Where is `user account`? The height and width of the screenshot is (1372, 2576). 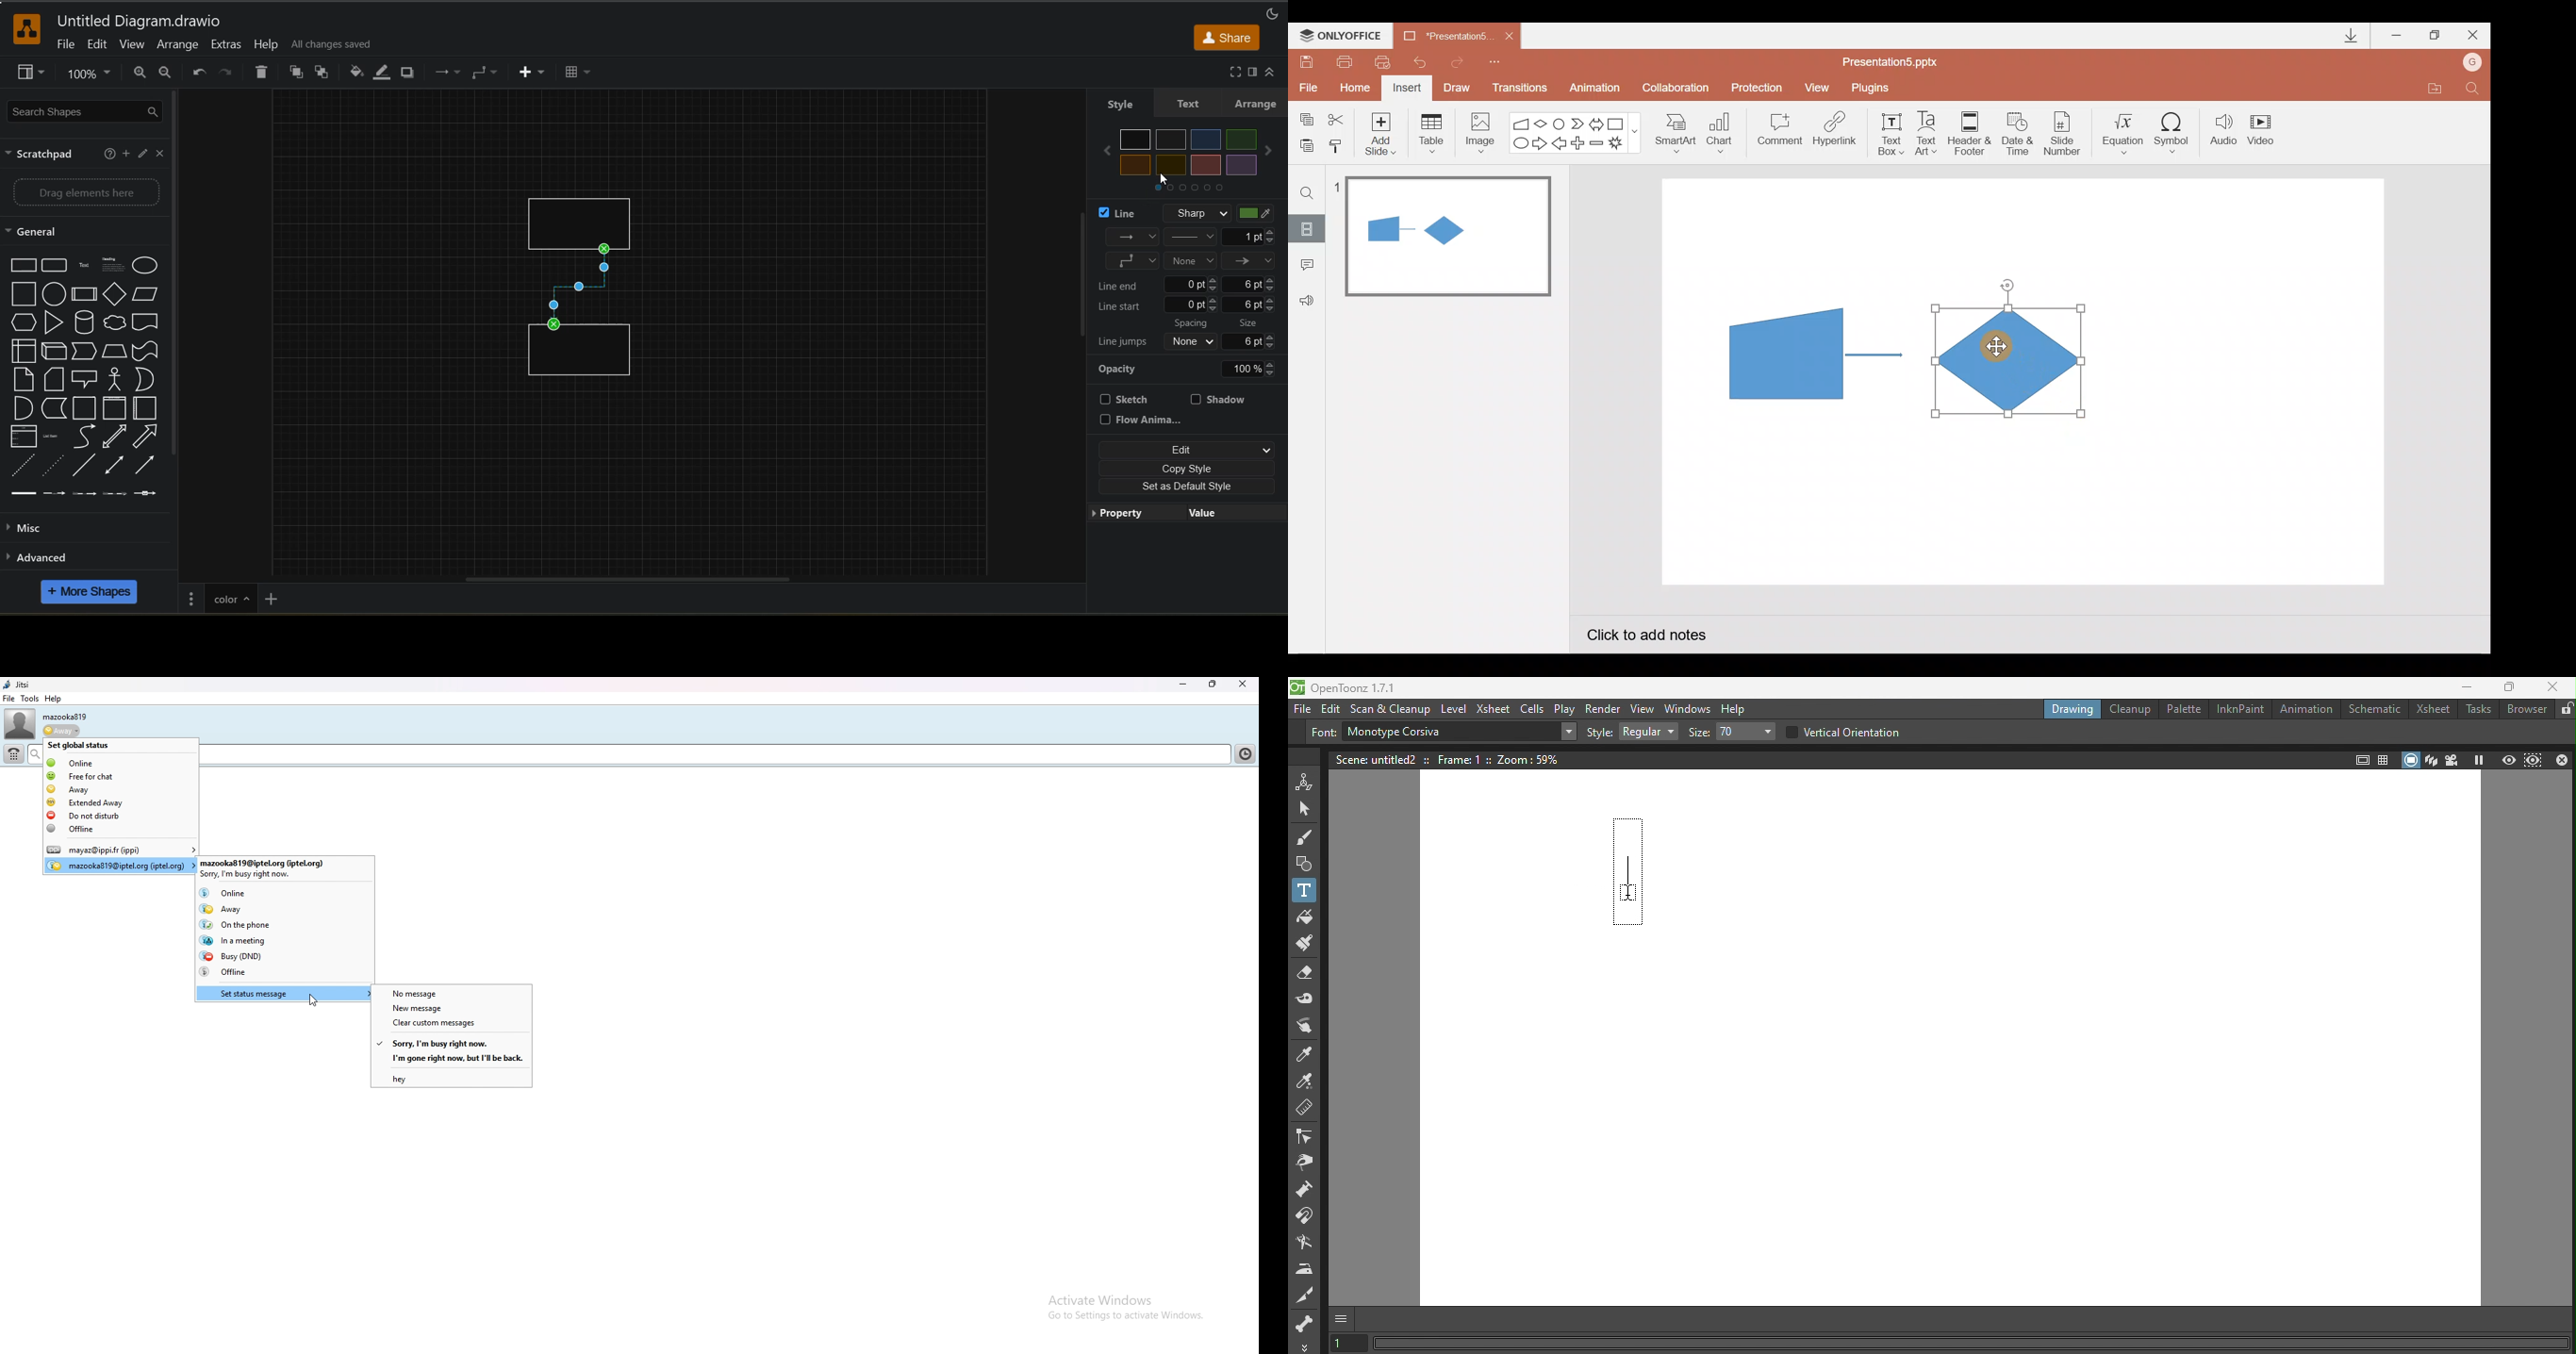
user account is located at coordinates (120, 865).